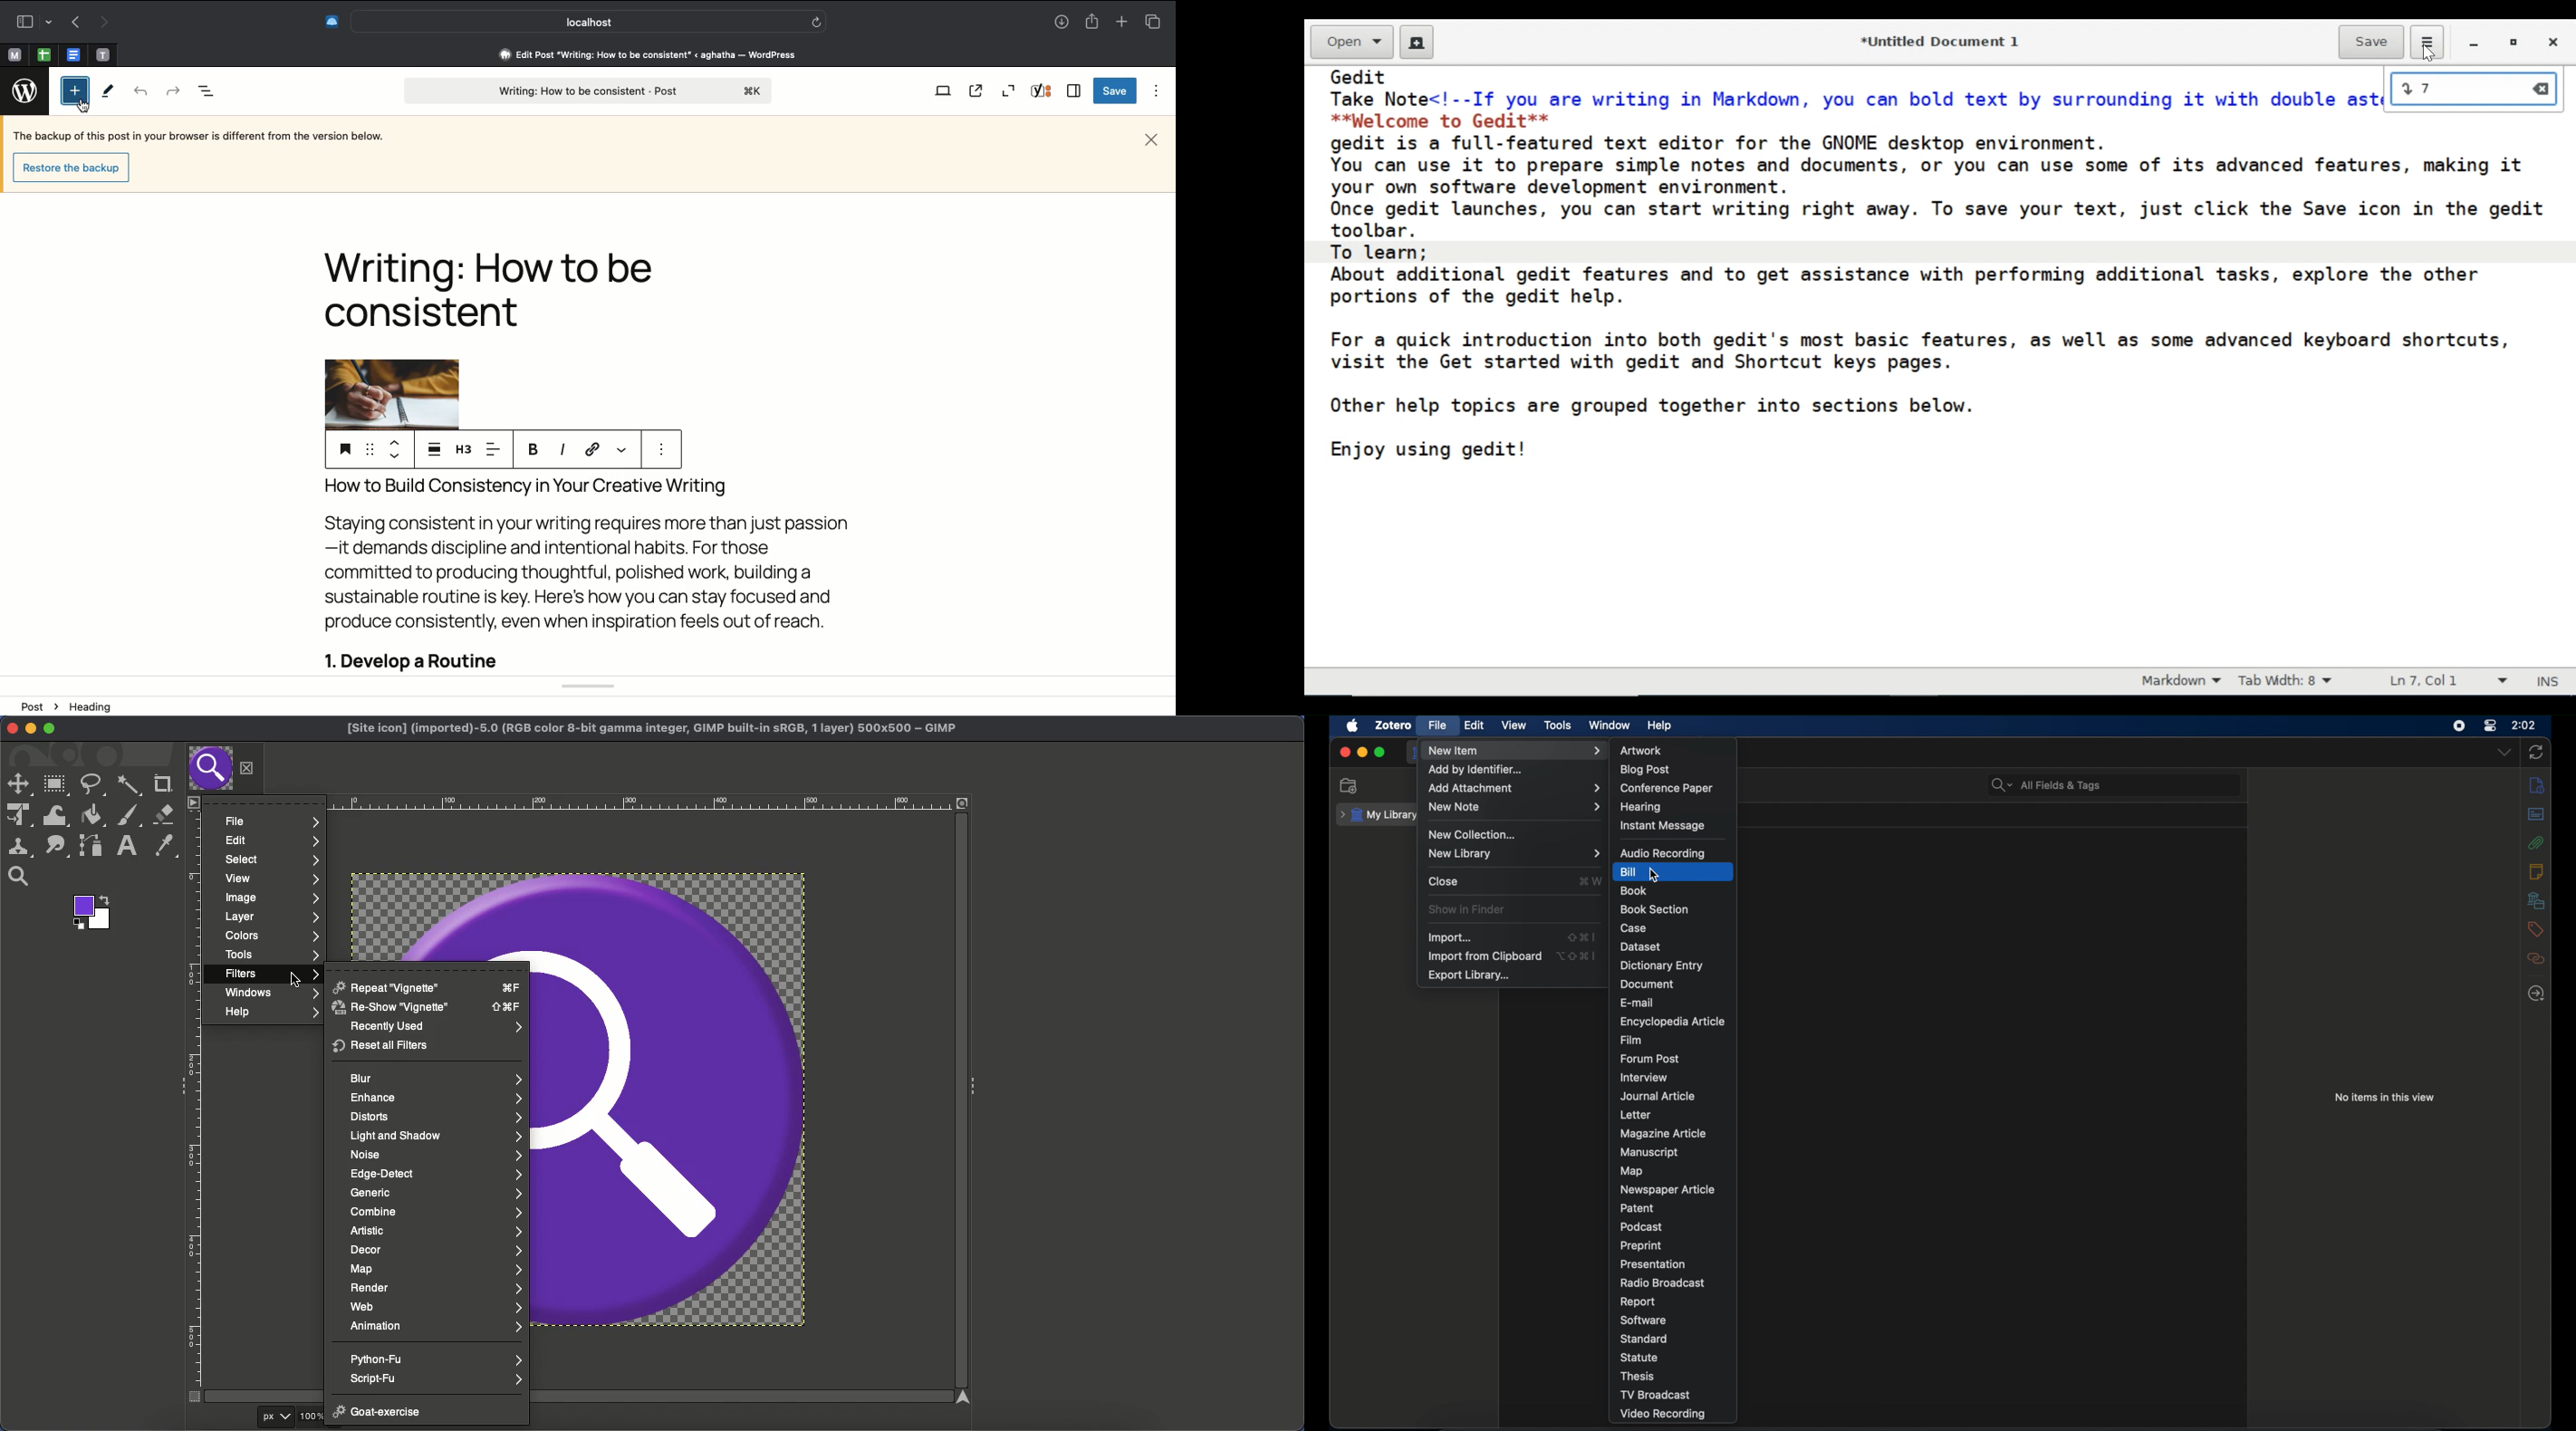 This screenshot has width=2576, height=1456. What do you see at coordinates (2504, 753) in the screenshot?
I see `dropdown` at bounding box center [2504, 753].